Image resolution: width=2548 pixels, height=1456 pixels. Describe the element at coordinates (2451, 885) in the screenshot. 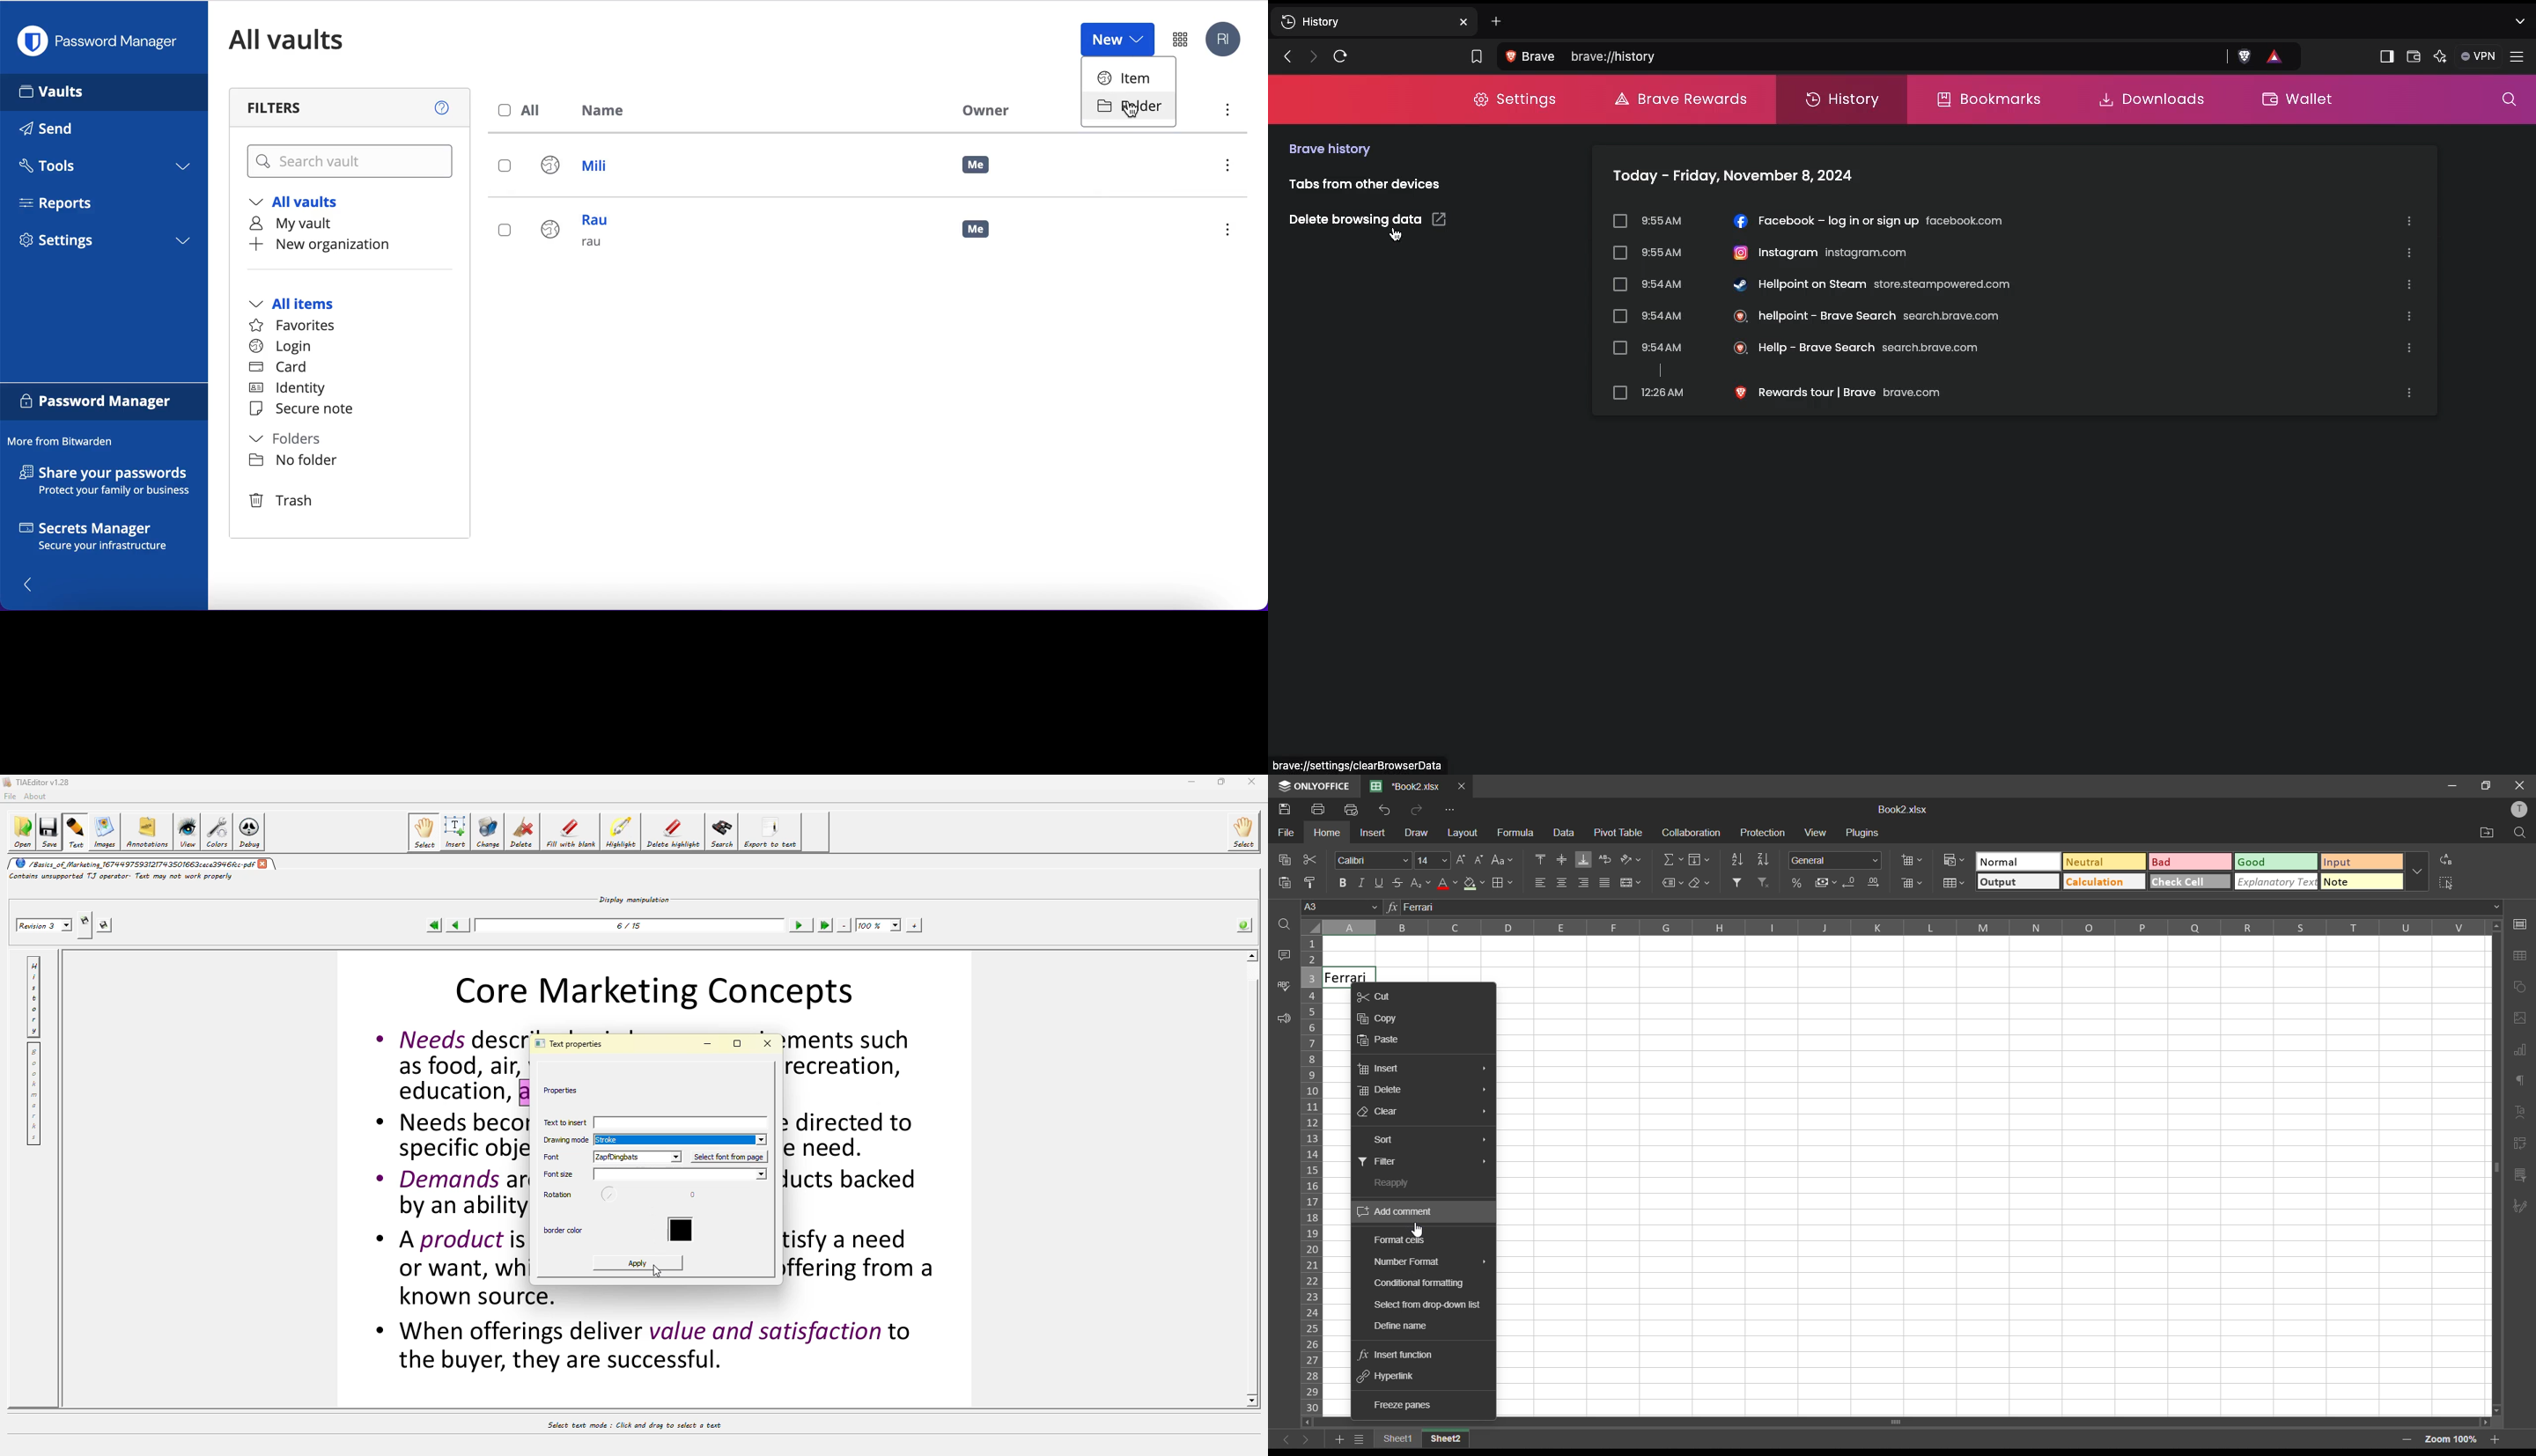

I see `select cell` at that location.